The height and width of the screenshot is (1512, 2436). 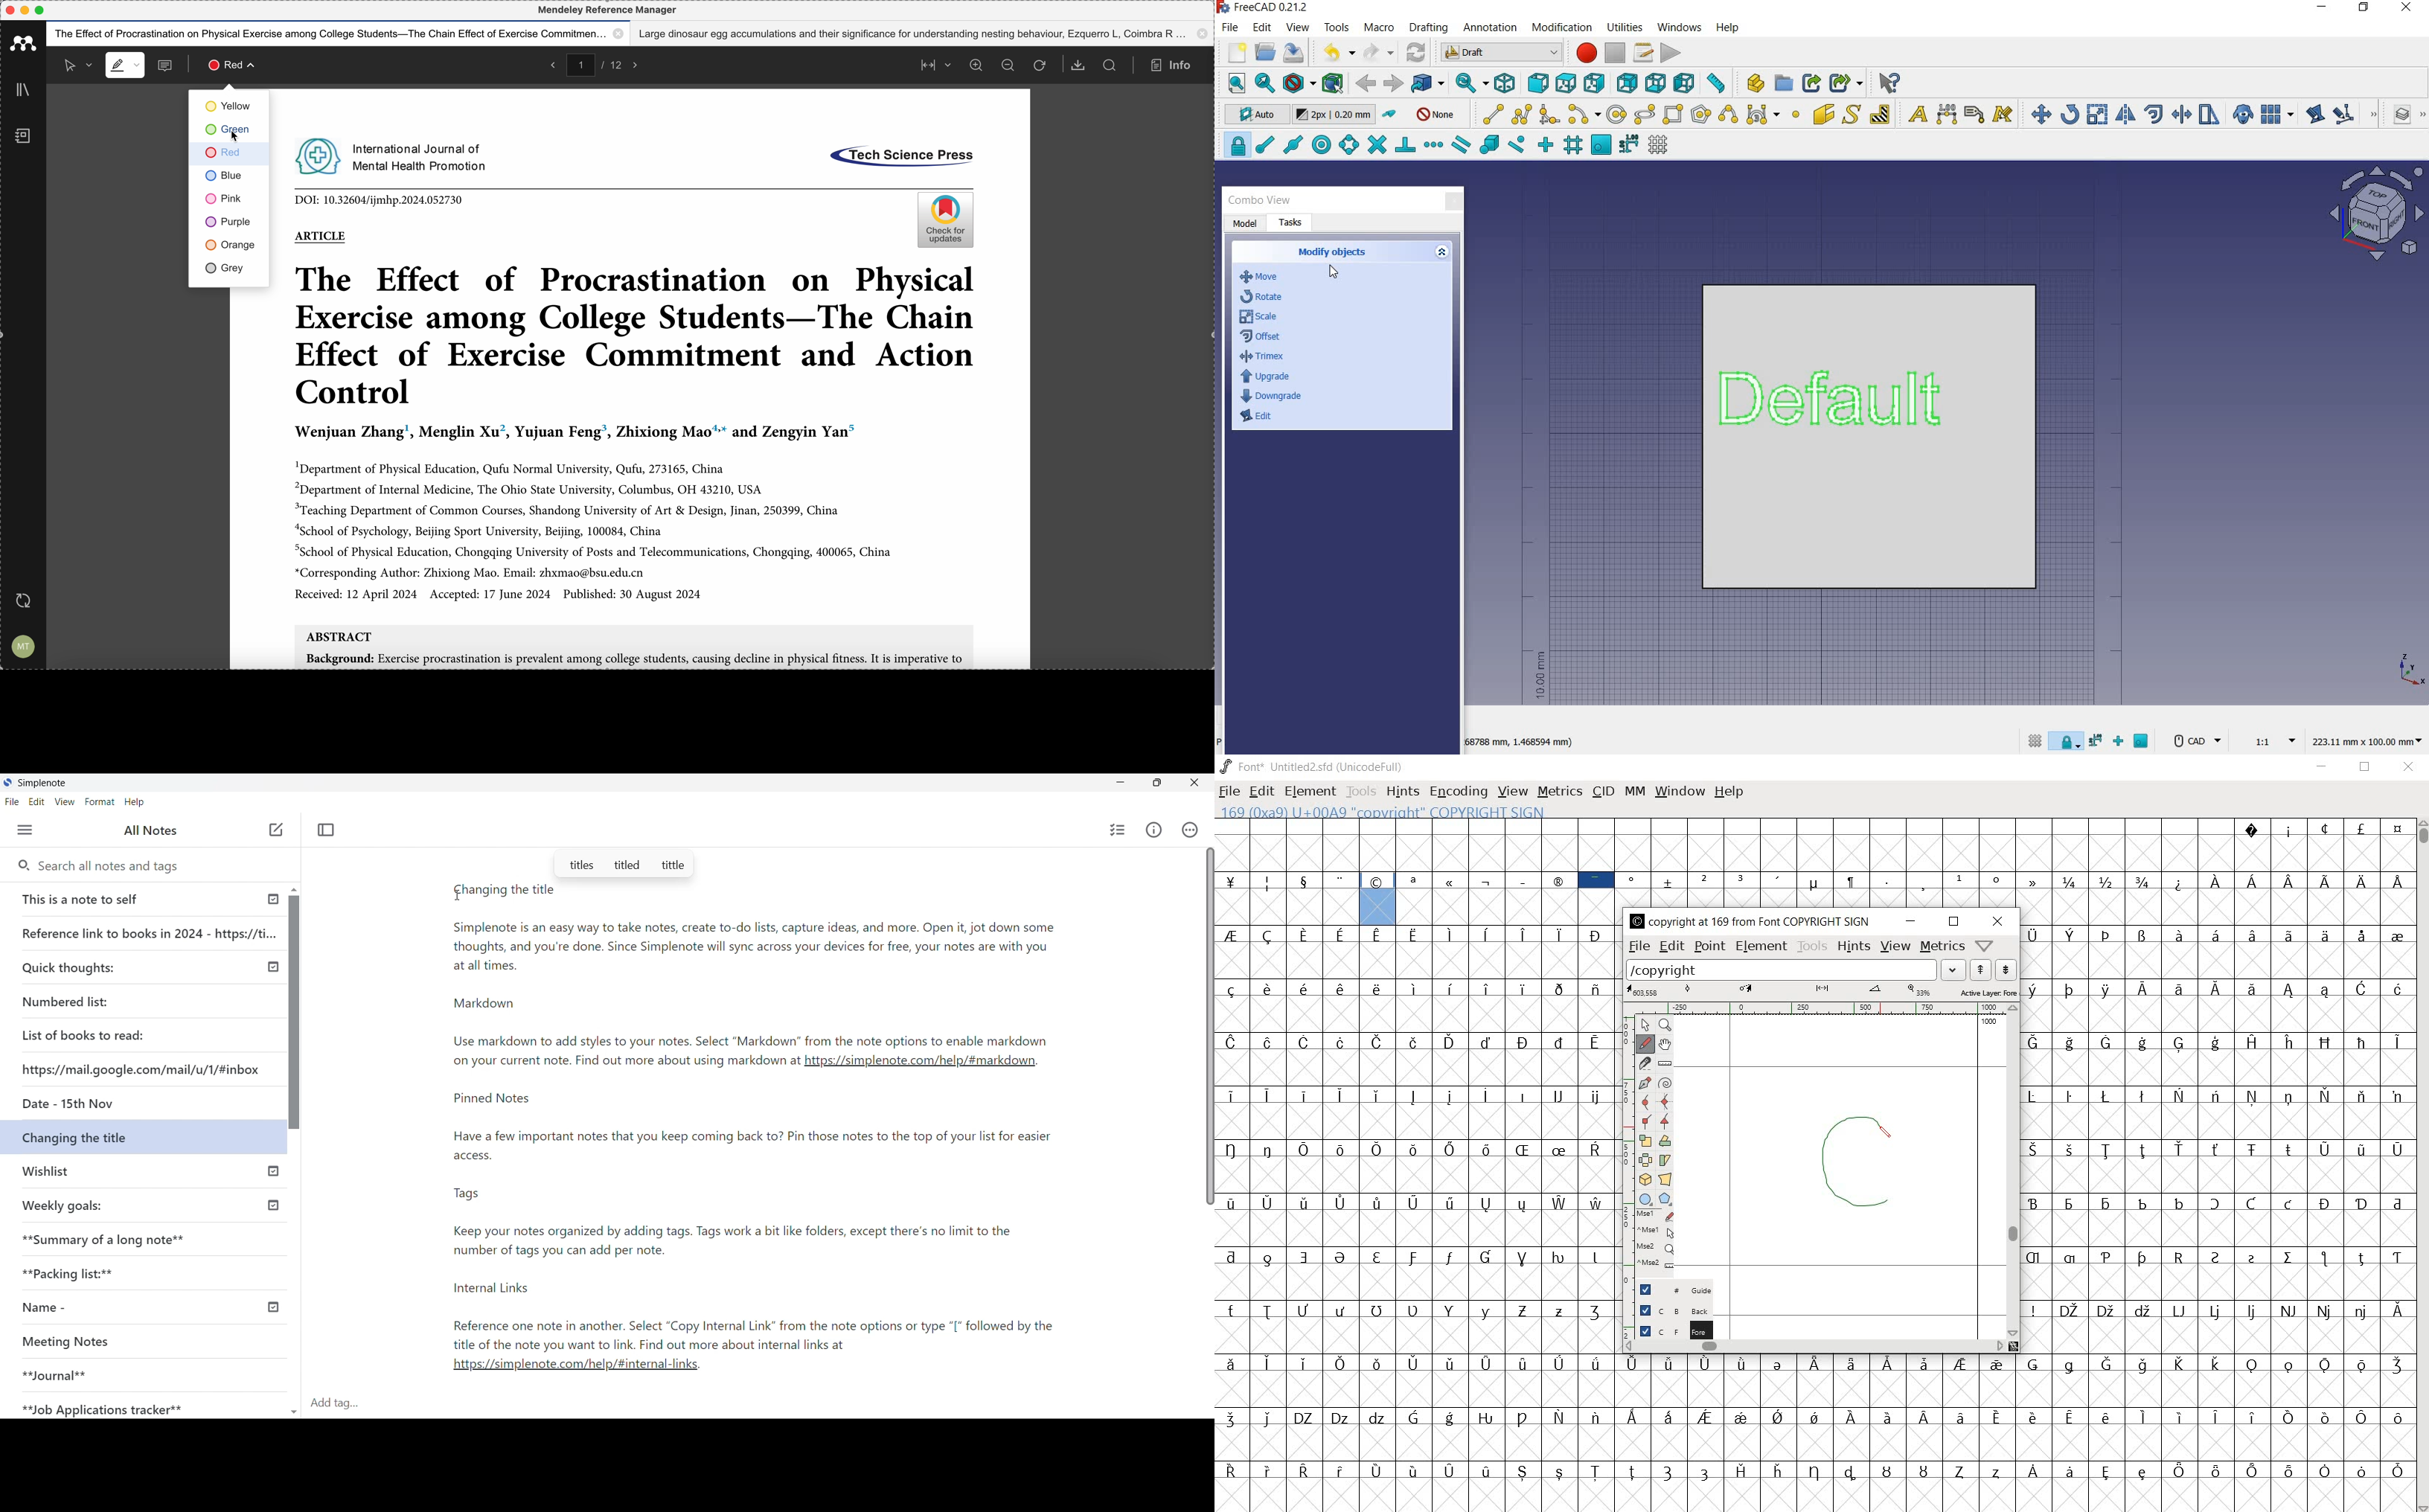 What do you see at coordinates (226, 64) in the screenshot?
I see `click on highlight color` at bounding box center [226, 64].